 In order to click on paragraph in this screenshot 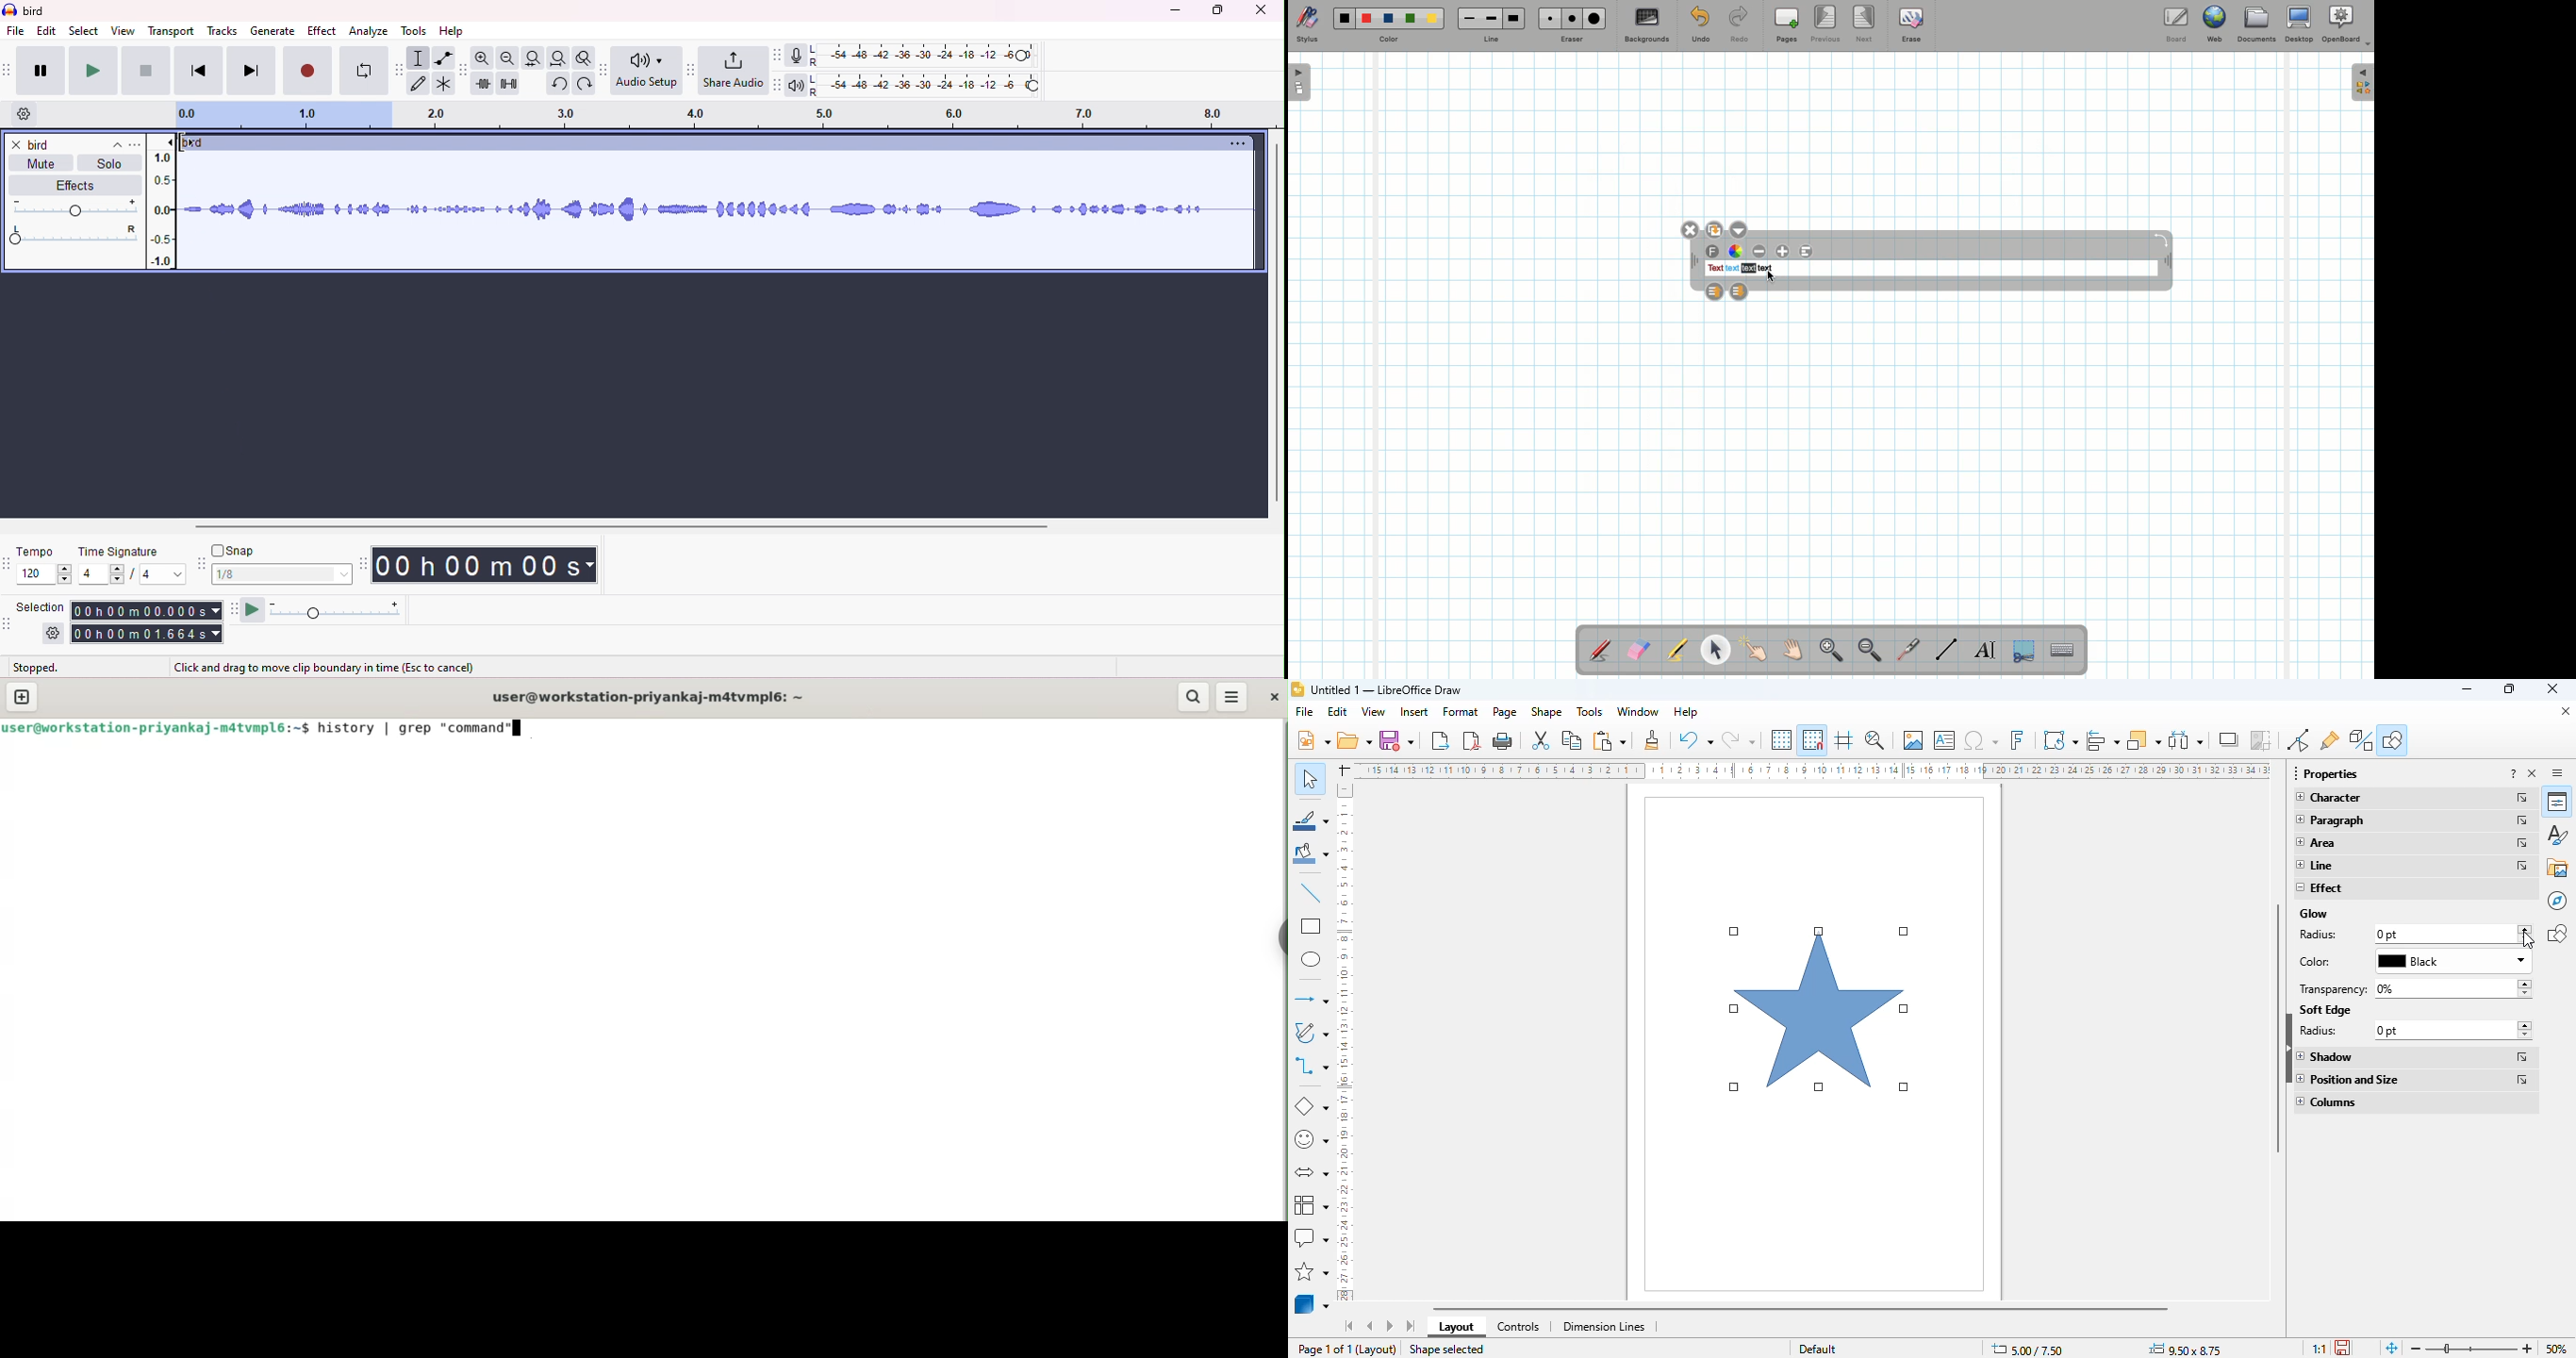, I will do `click(2331, 820)`.